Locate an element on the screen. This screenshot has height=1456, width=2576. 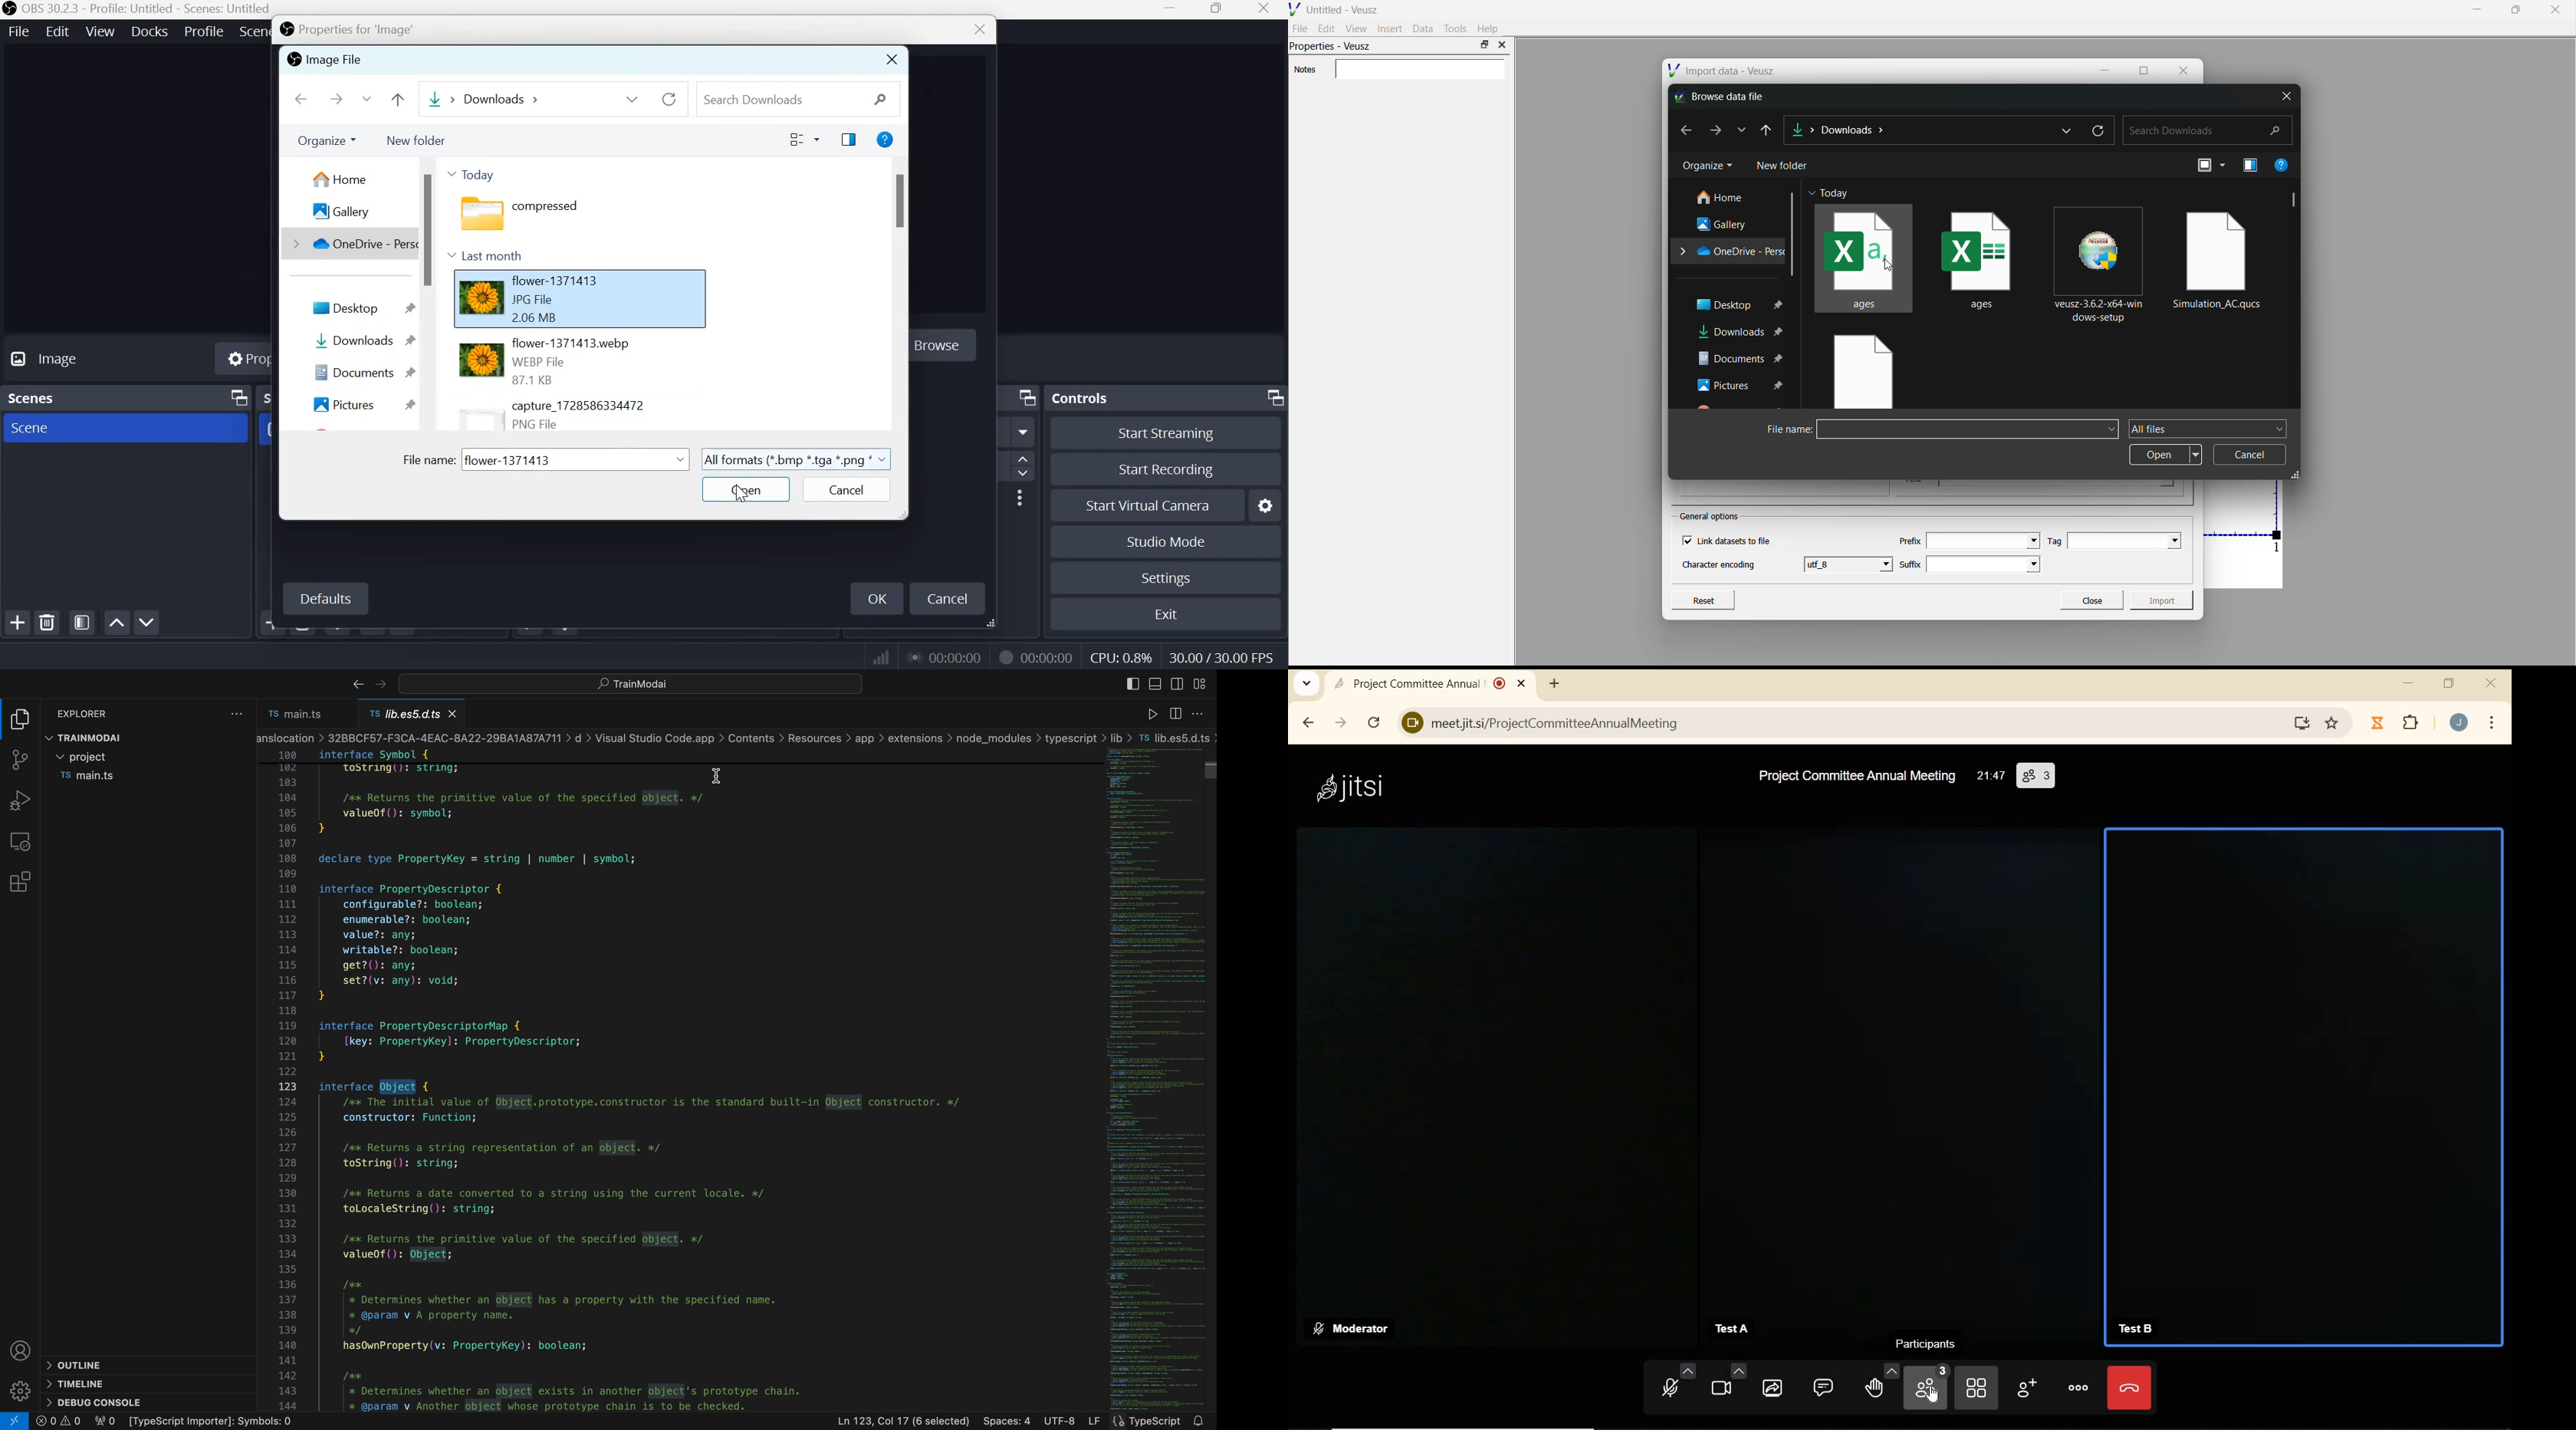
CHAT is located at coordinates (1818, 1388).